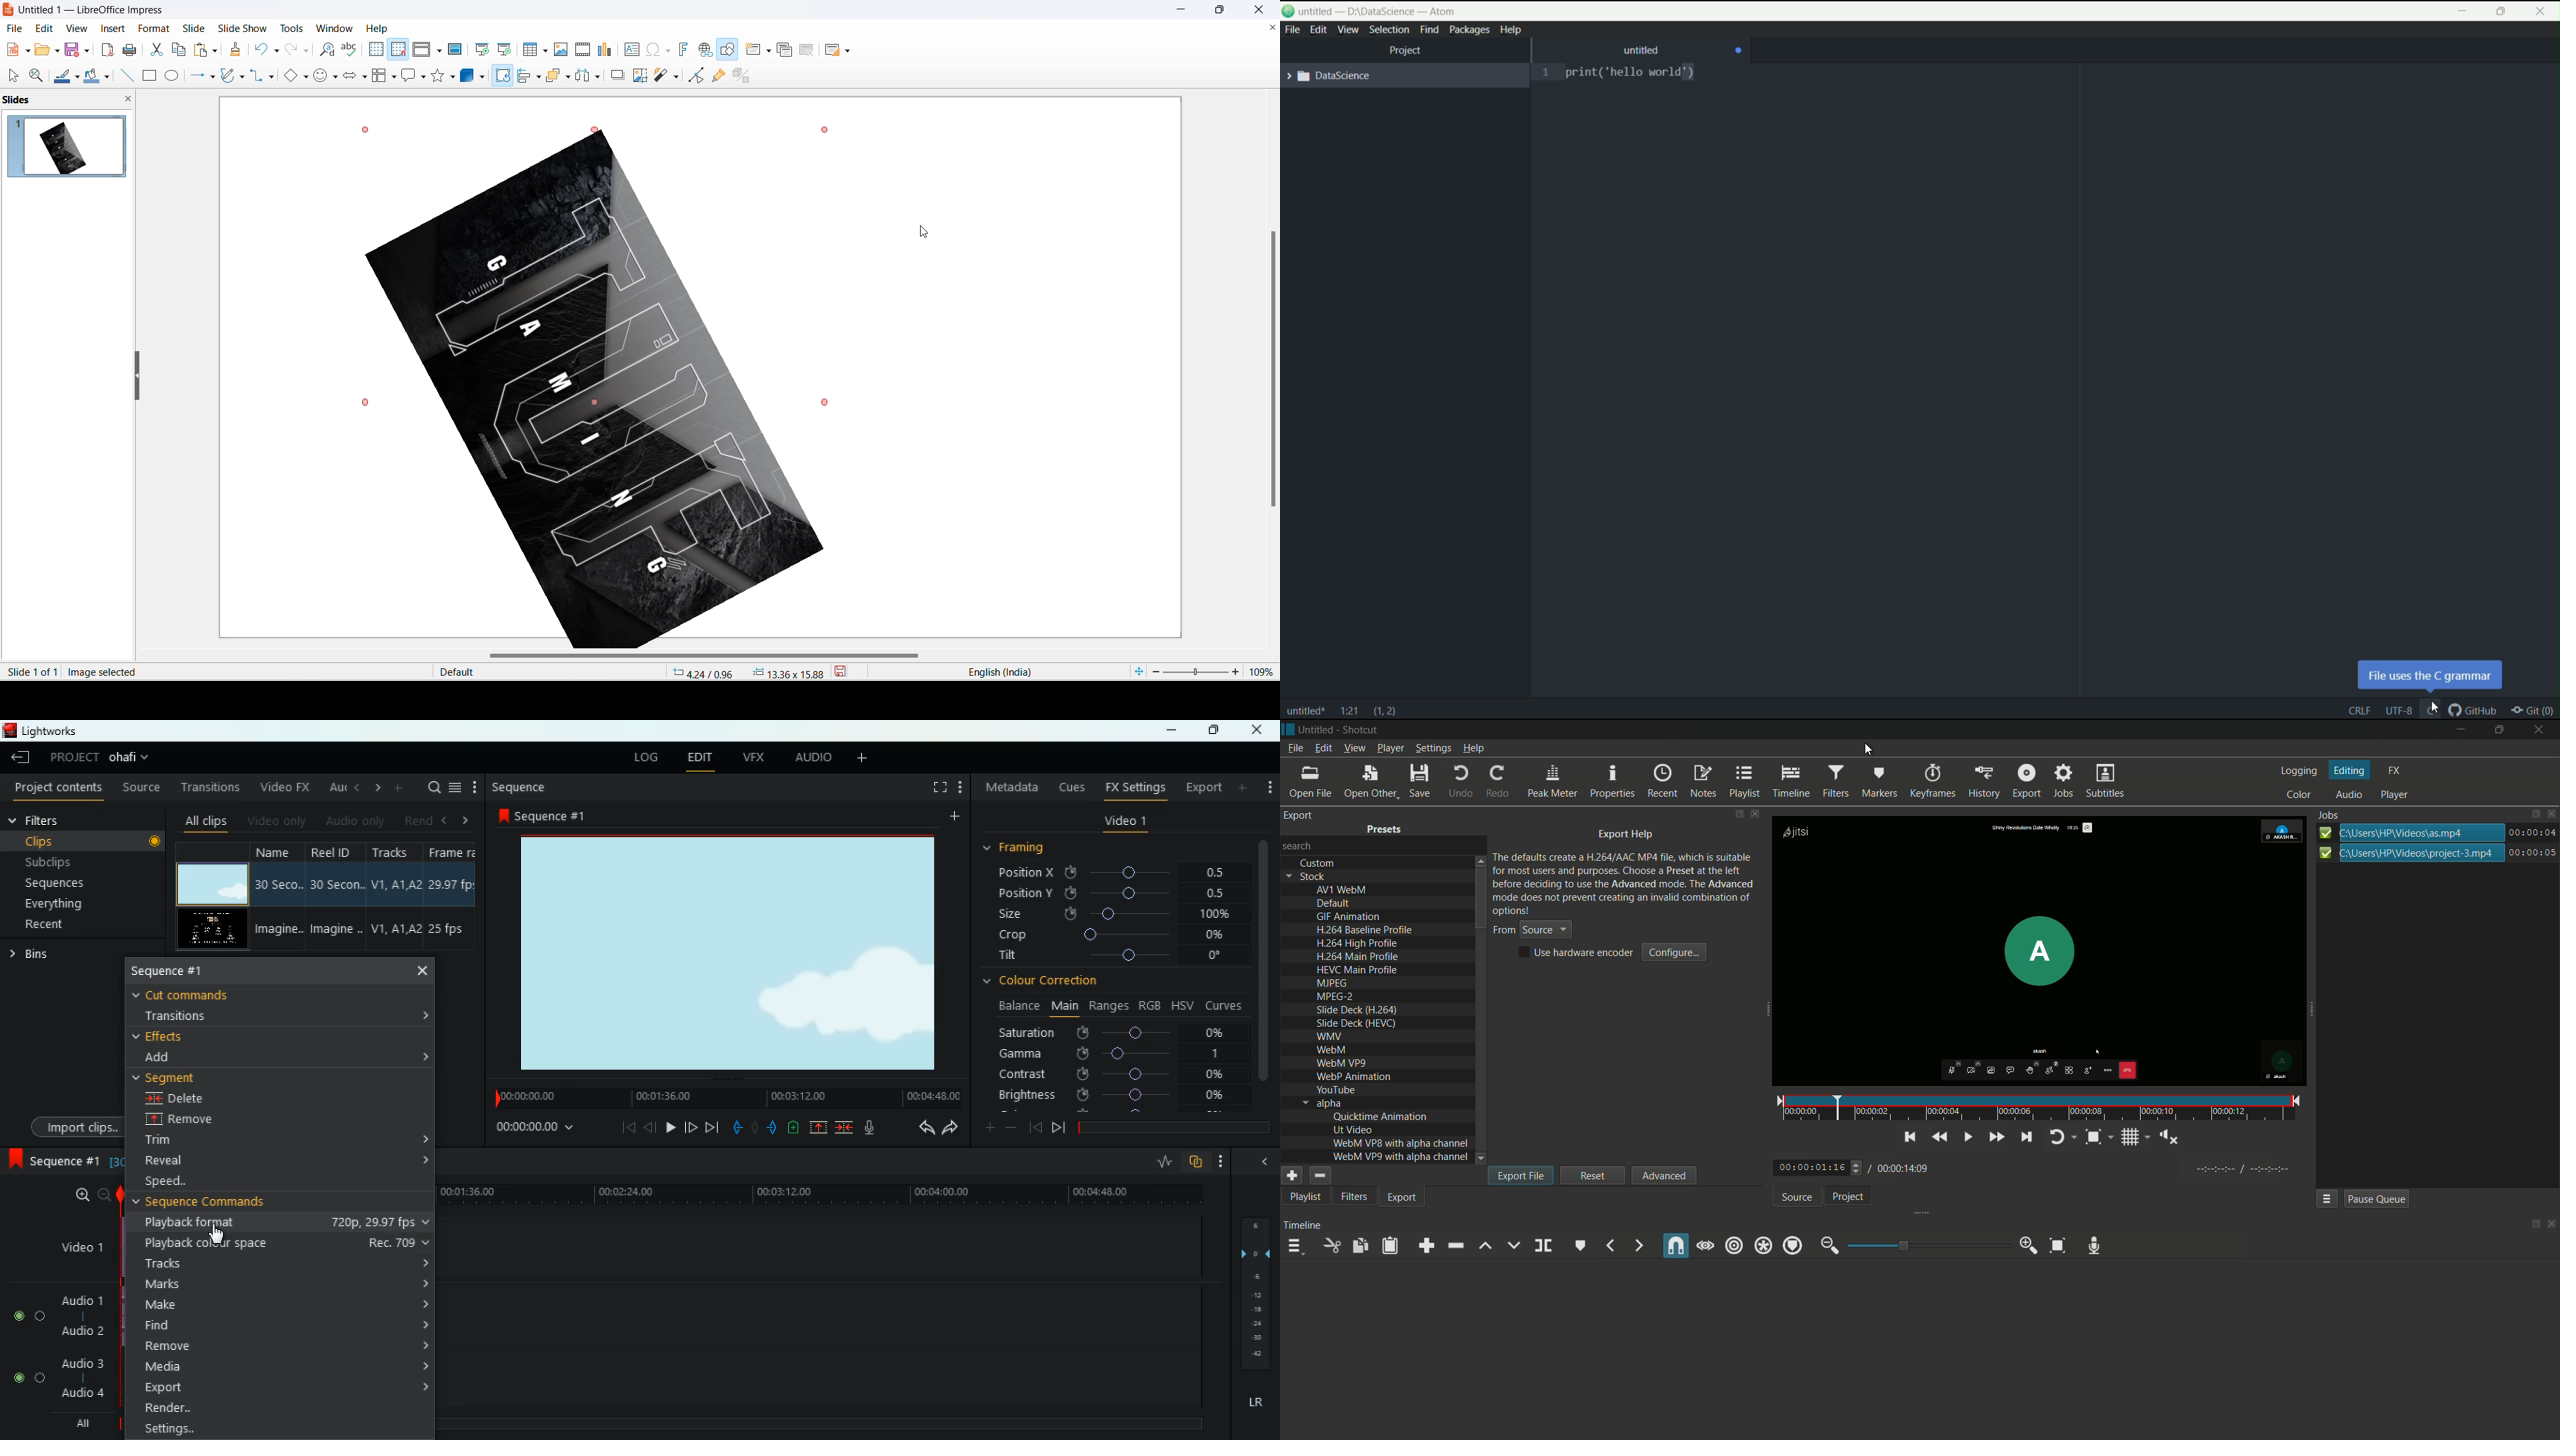 The width and height of the screenshot is (2576, 1456). Describe the element at coordinates (829, 129) in the screenshot. I see `image selection markup` at that location.